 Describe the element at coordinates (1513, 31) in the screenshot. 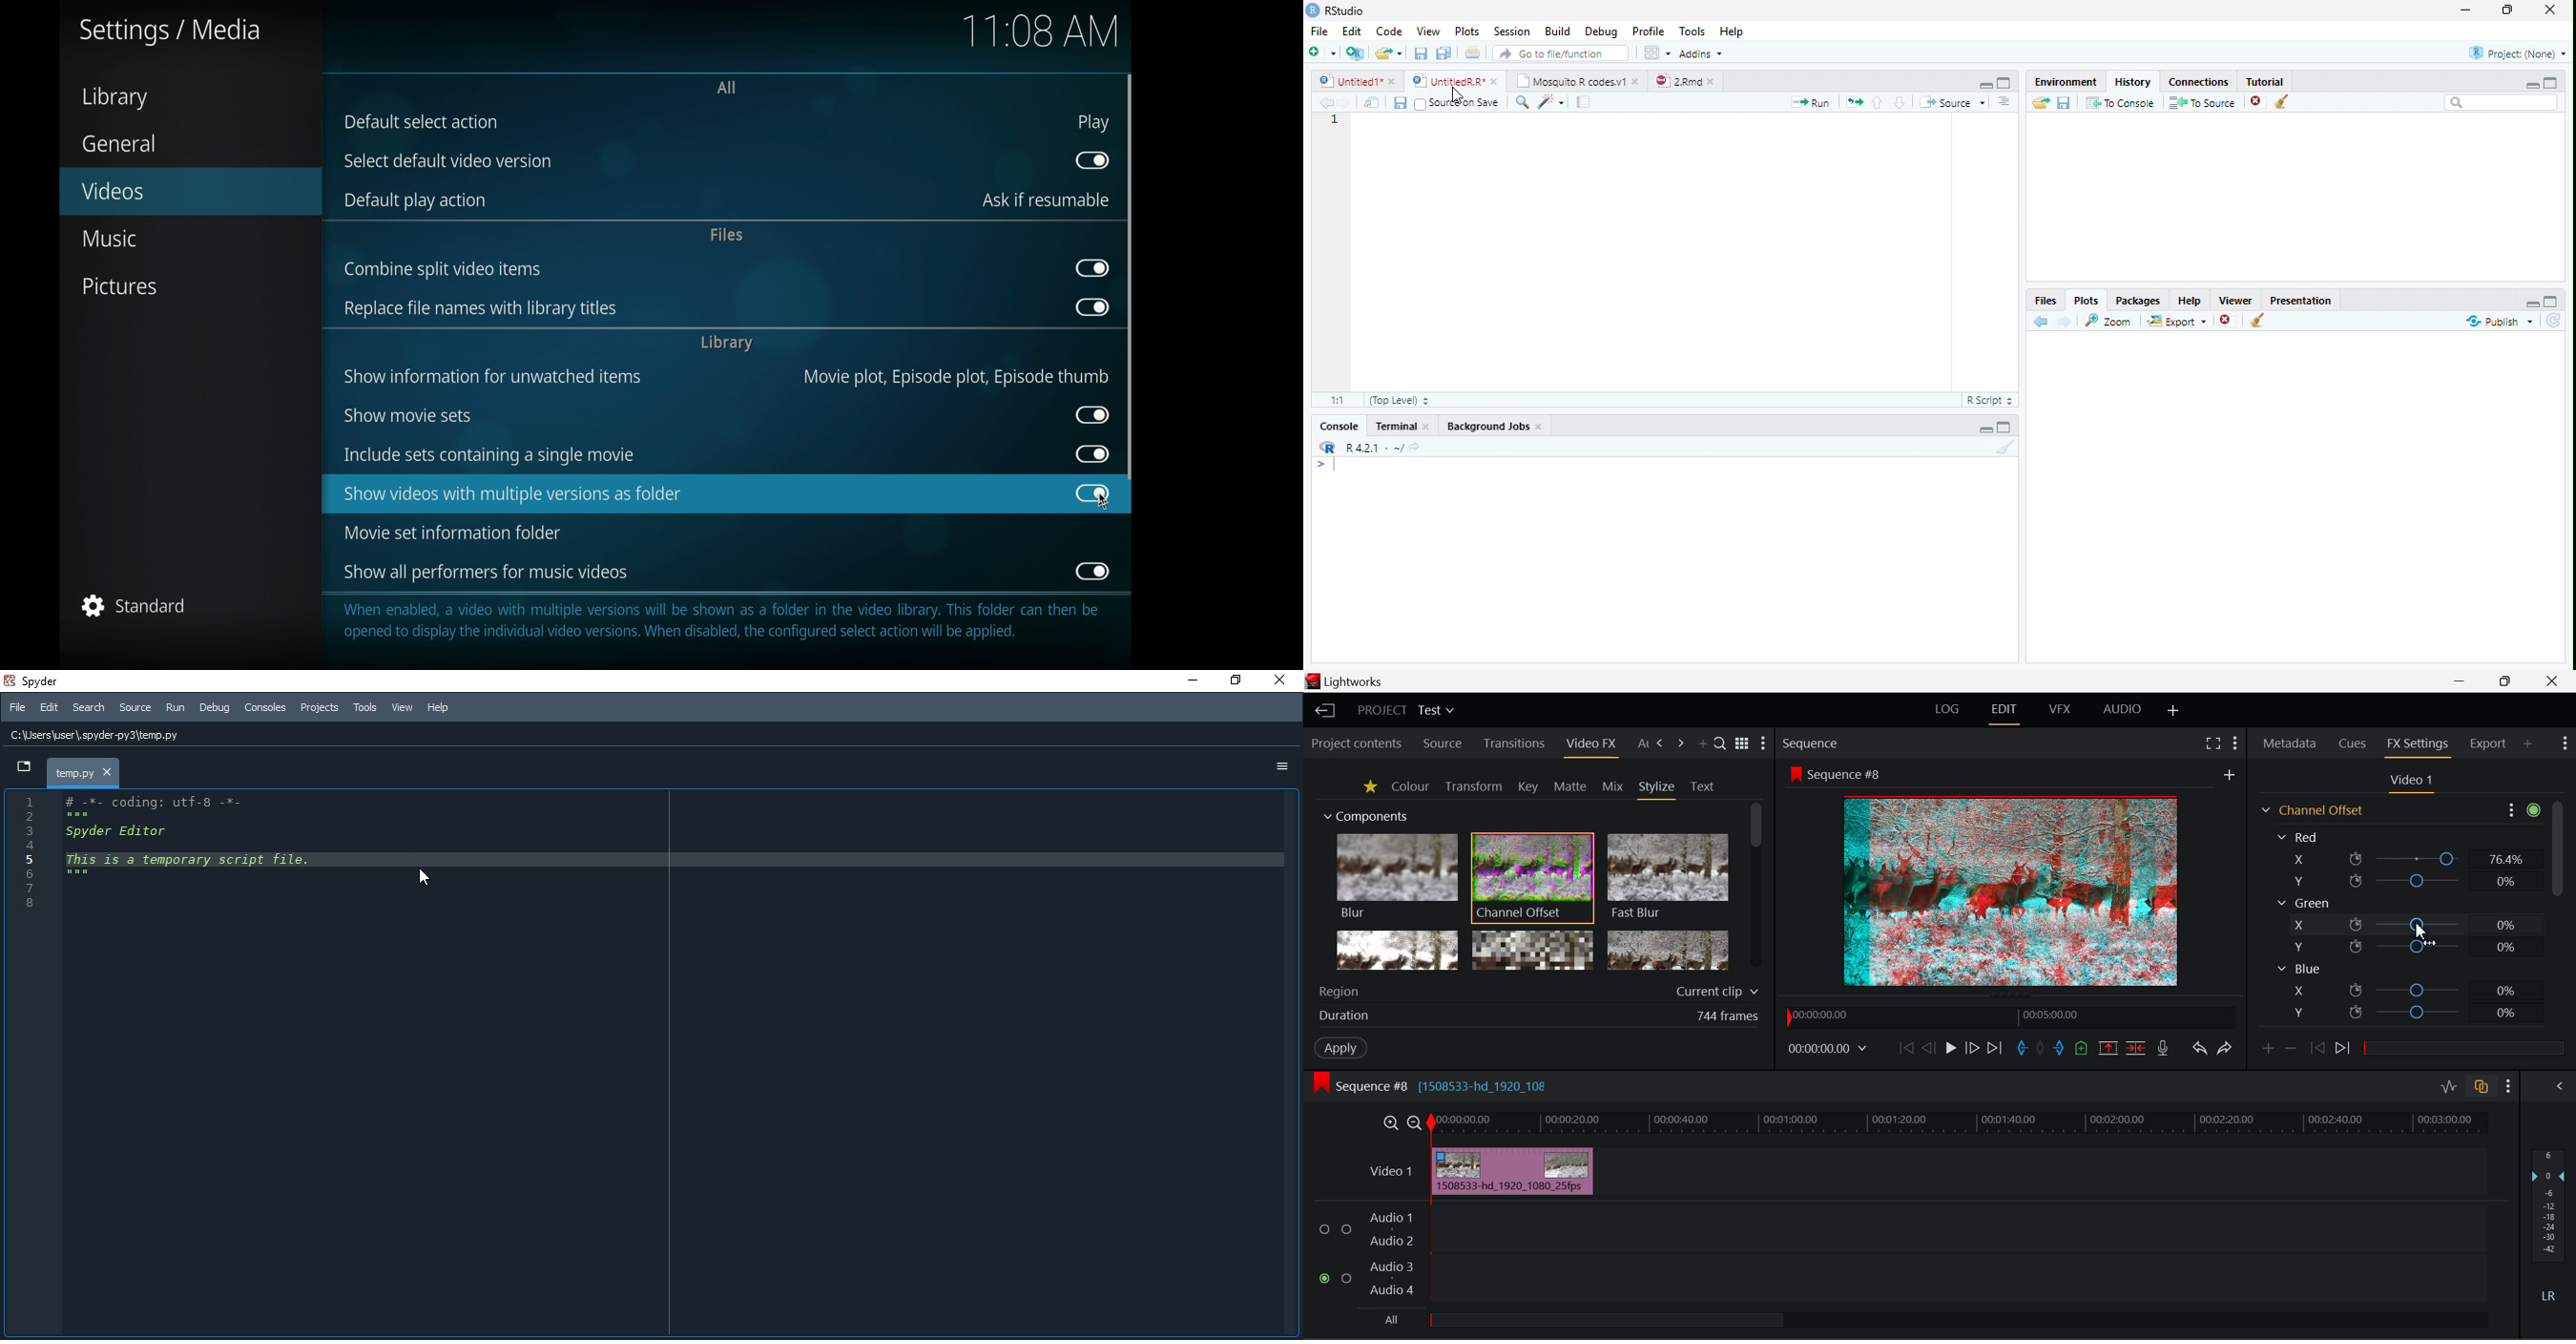

I see `Session` at that location.